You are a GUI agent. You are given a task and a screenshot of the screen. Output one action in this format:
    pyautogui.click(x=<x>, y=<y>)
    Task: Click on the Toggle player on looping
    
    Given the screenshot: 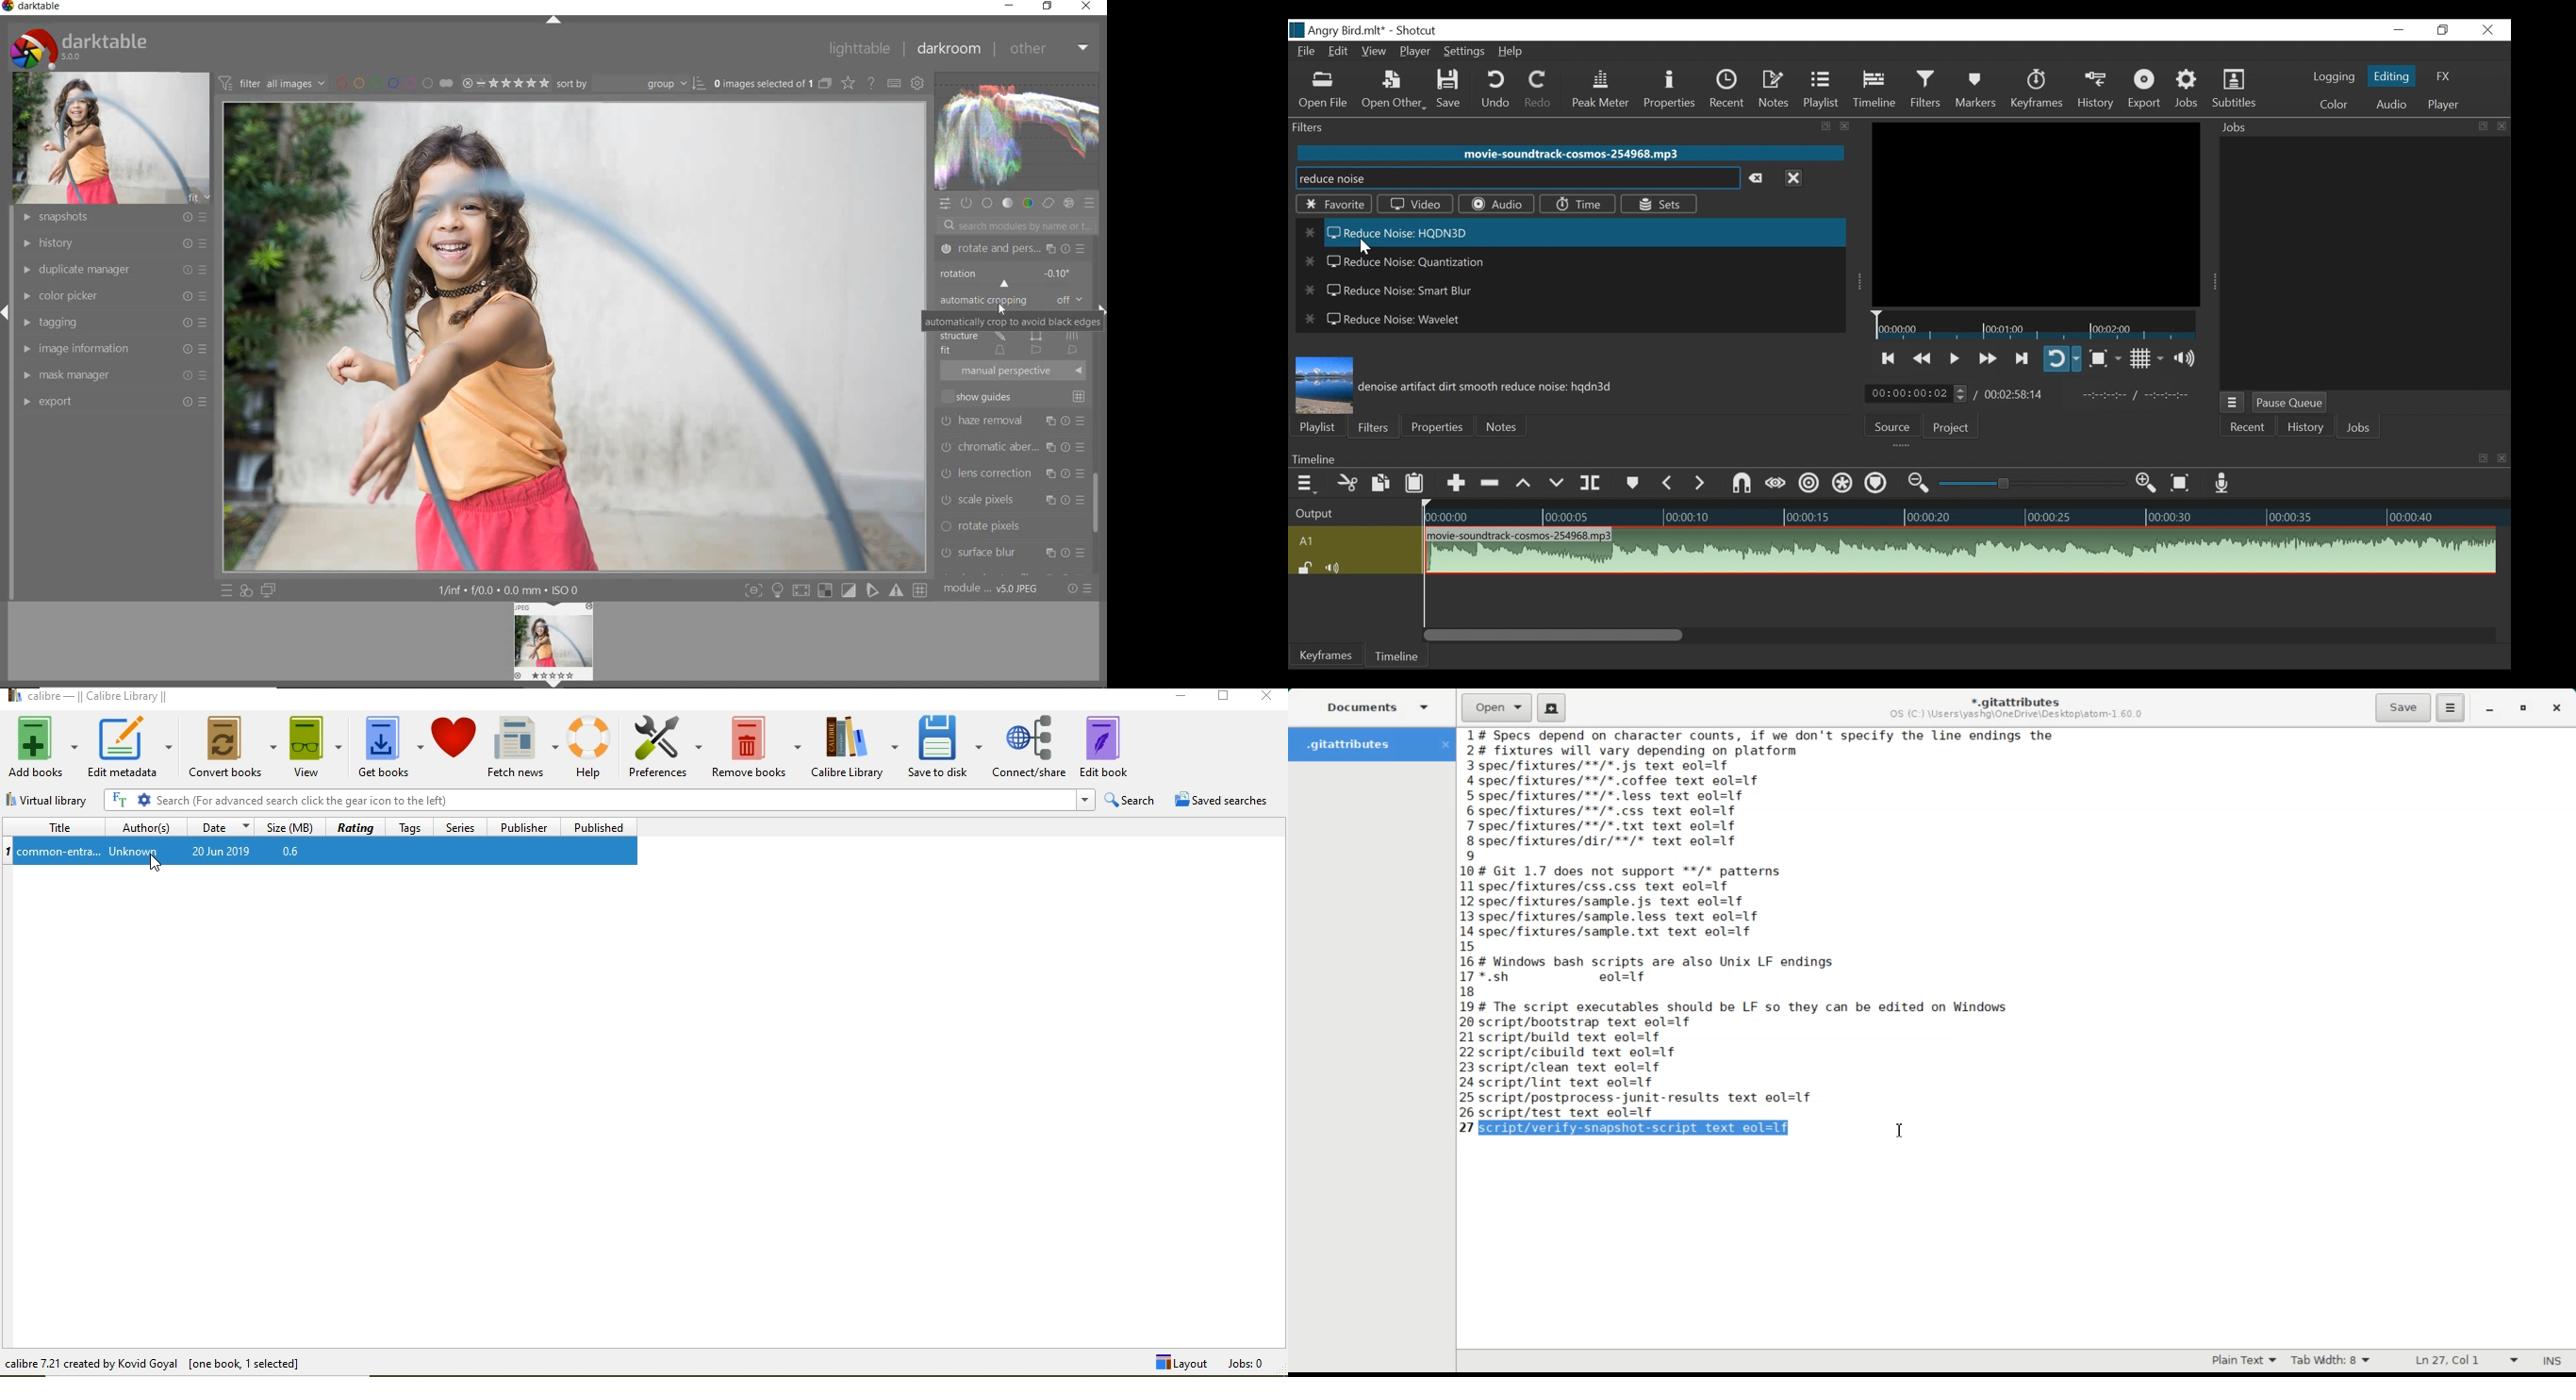 What is the action you would take?
    pyautogui.click(x=2064, y=360)
    